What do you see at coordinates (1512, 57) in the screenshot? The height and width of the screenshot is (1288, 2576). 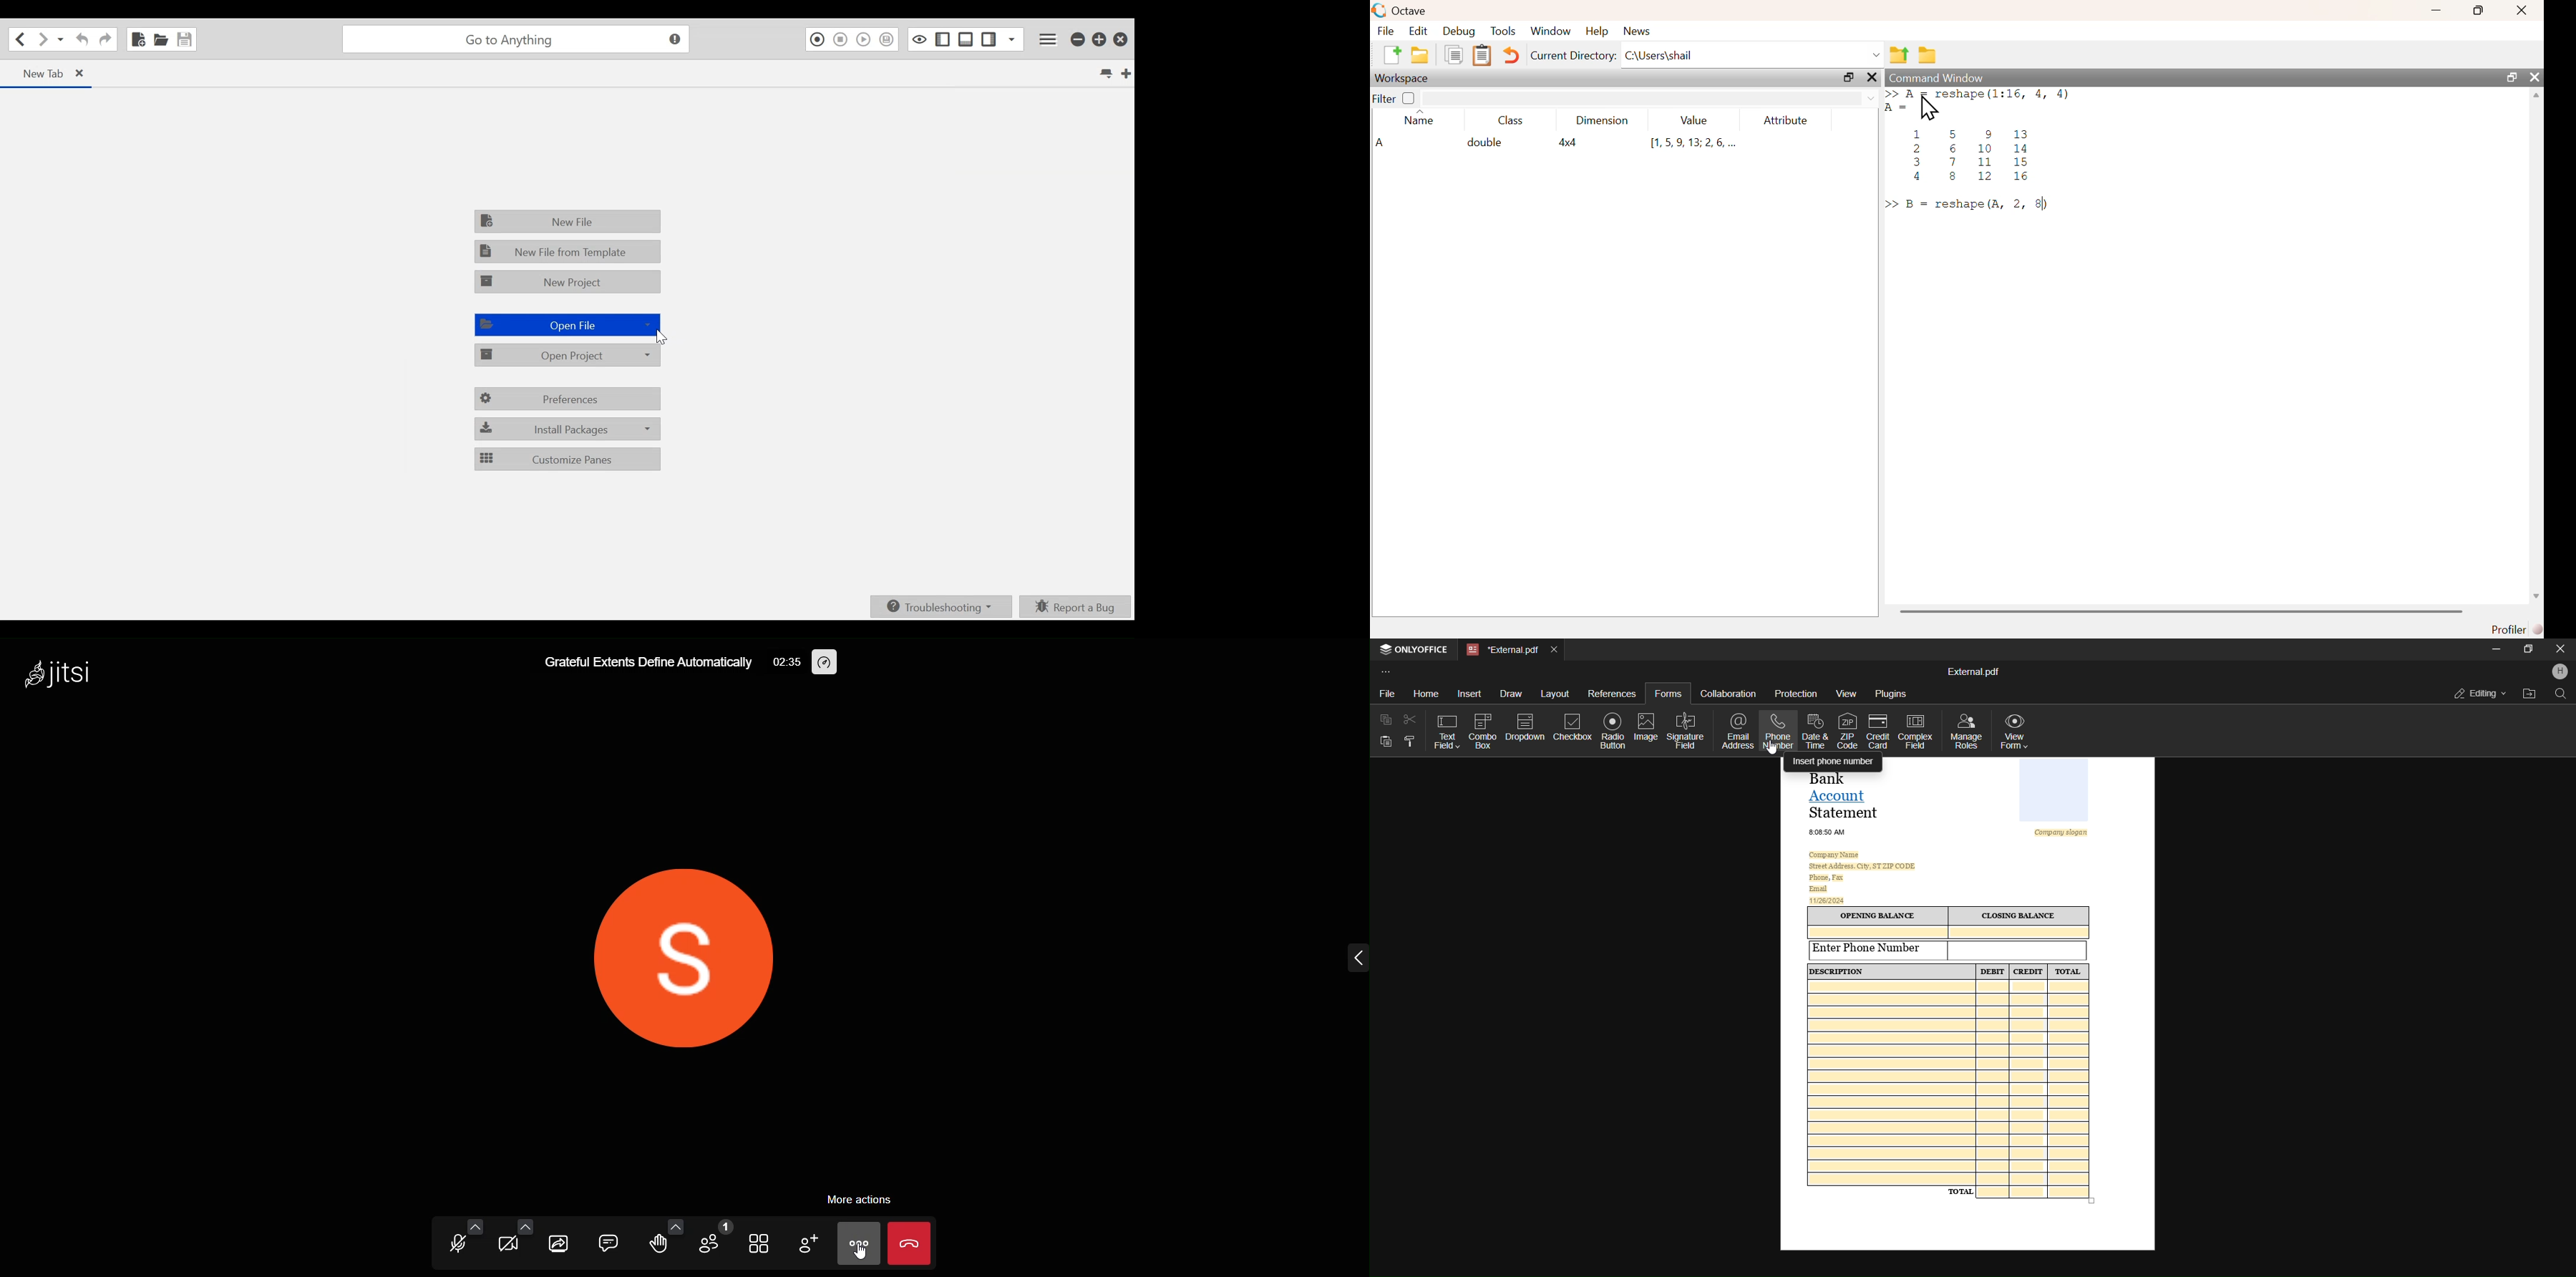 I see `undo` at bounding box center [1512, 57].